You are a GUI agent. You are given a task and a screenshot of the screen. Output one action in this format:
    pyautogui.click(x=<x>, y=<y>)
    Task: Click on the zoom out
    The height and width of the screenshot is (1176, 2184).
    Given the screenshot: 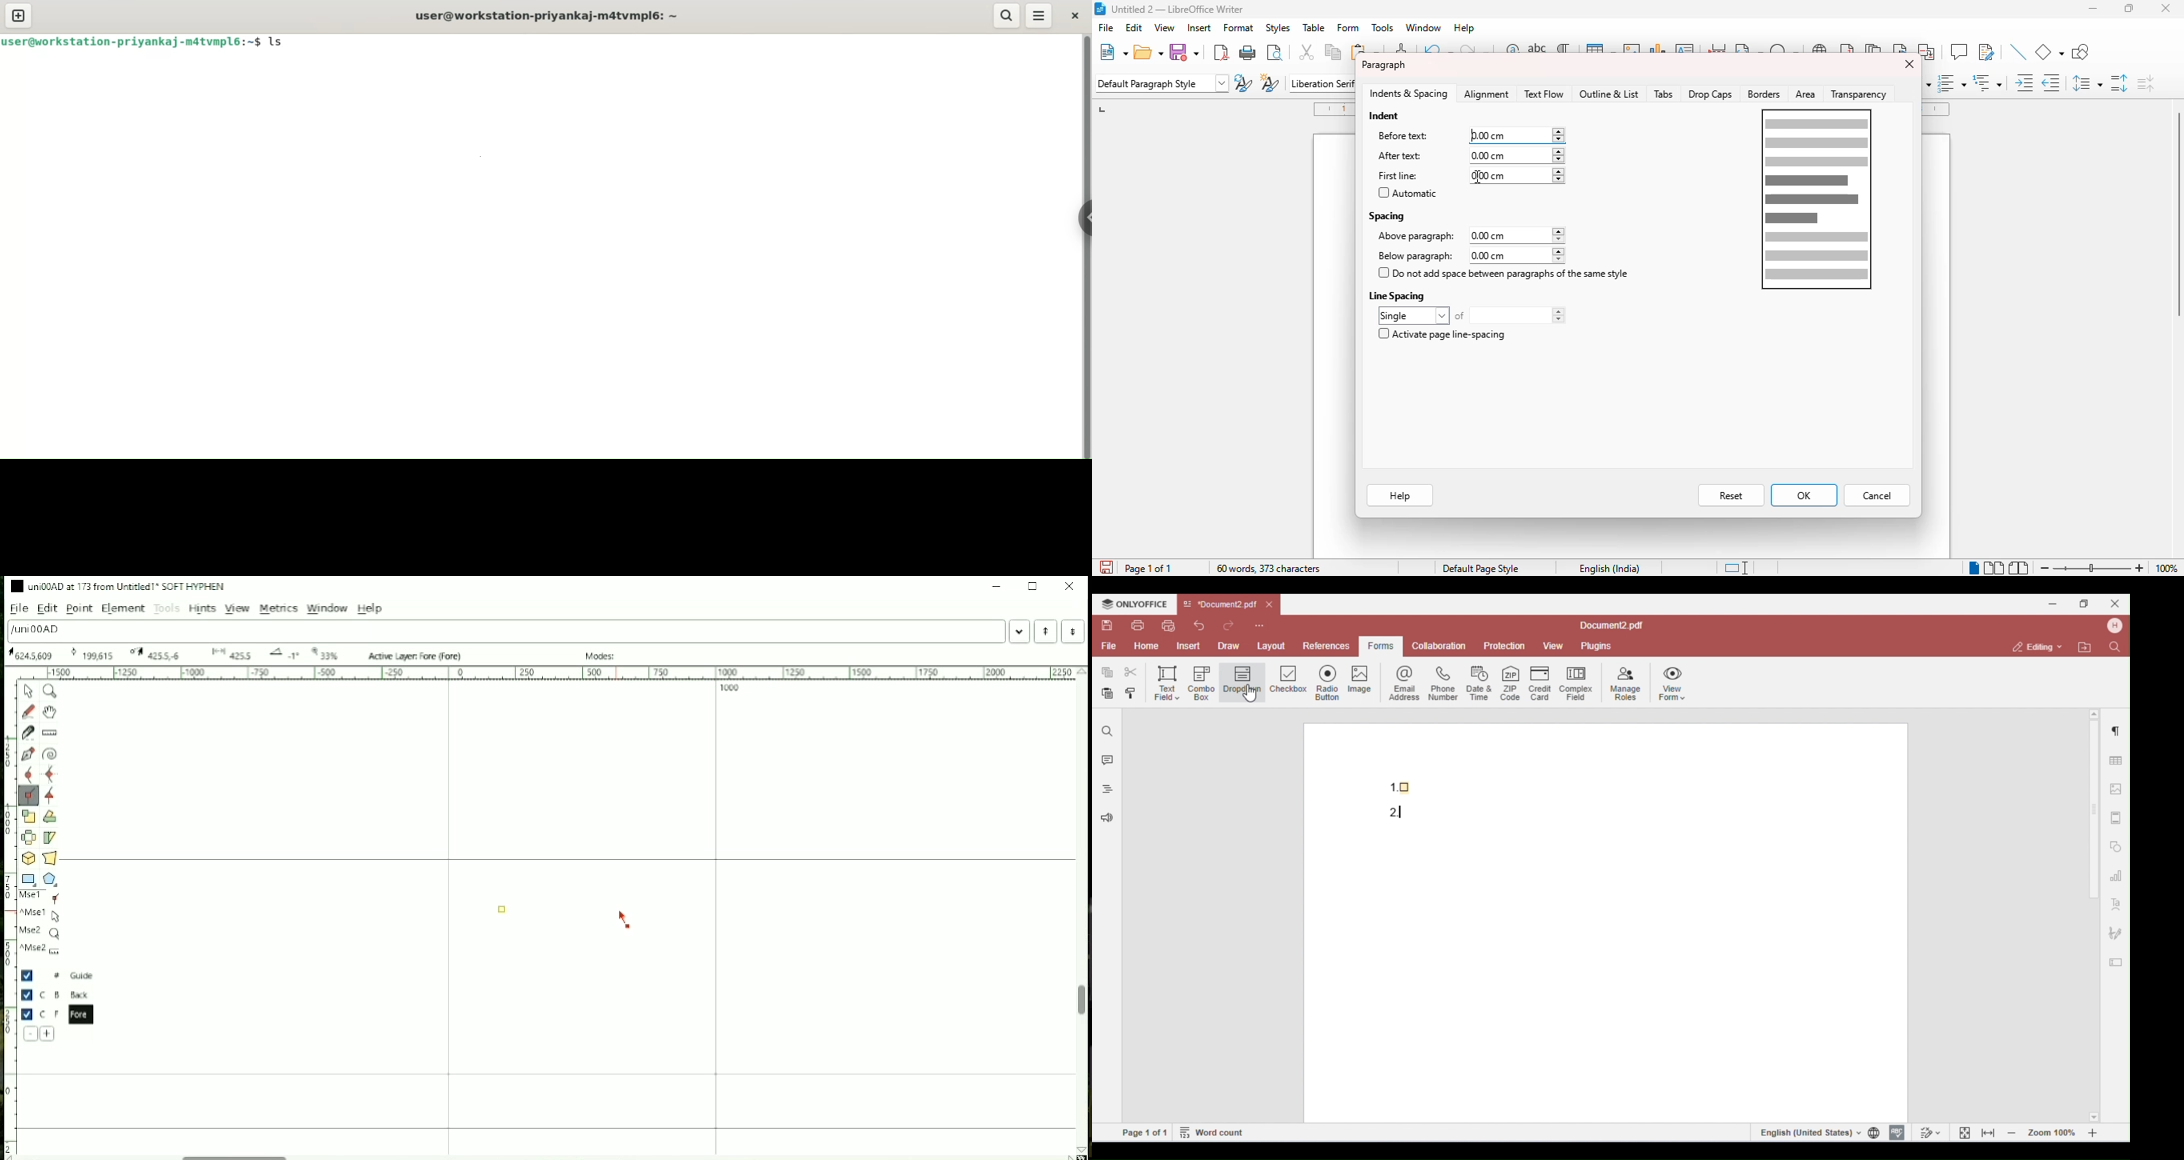 What is the action you would take?
    pyautogui.click(x=2045, y=568)
    